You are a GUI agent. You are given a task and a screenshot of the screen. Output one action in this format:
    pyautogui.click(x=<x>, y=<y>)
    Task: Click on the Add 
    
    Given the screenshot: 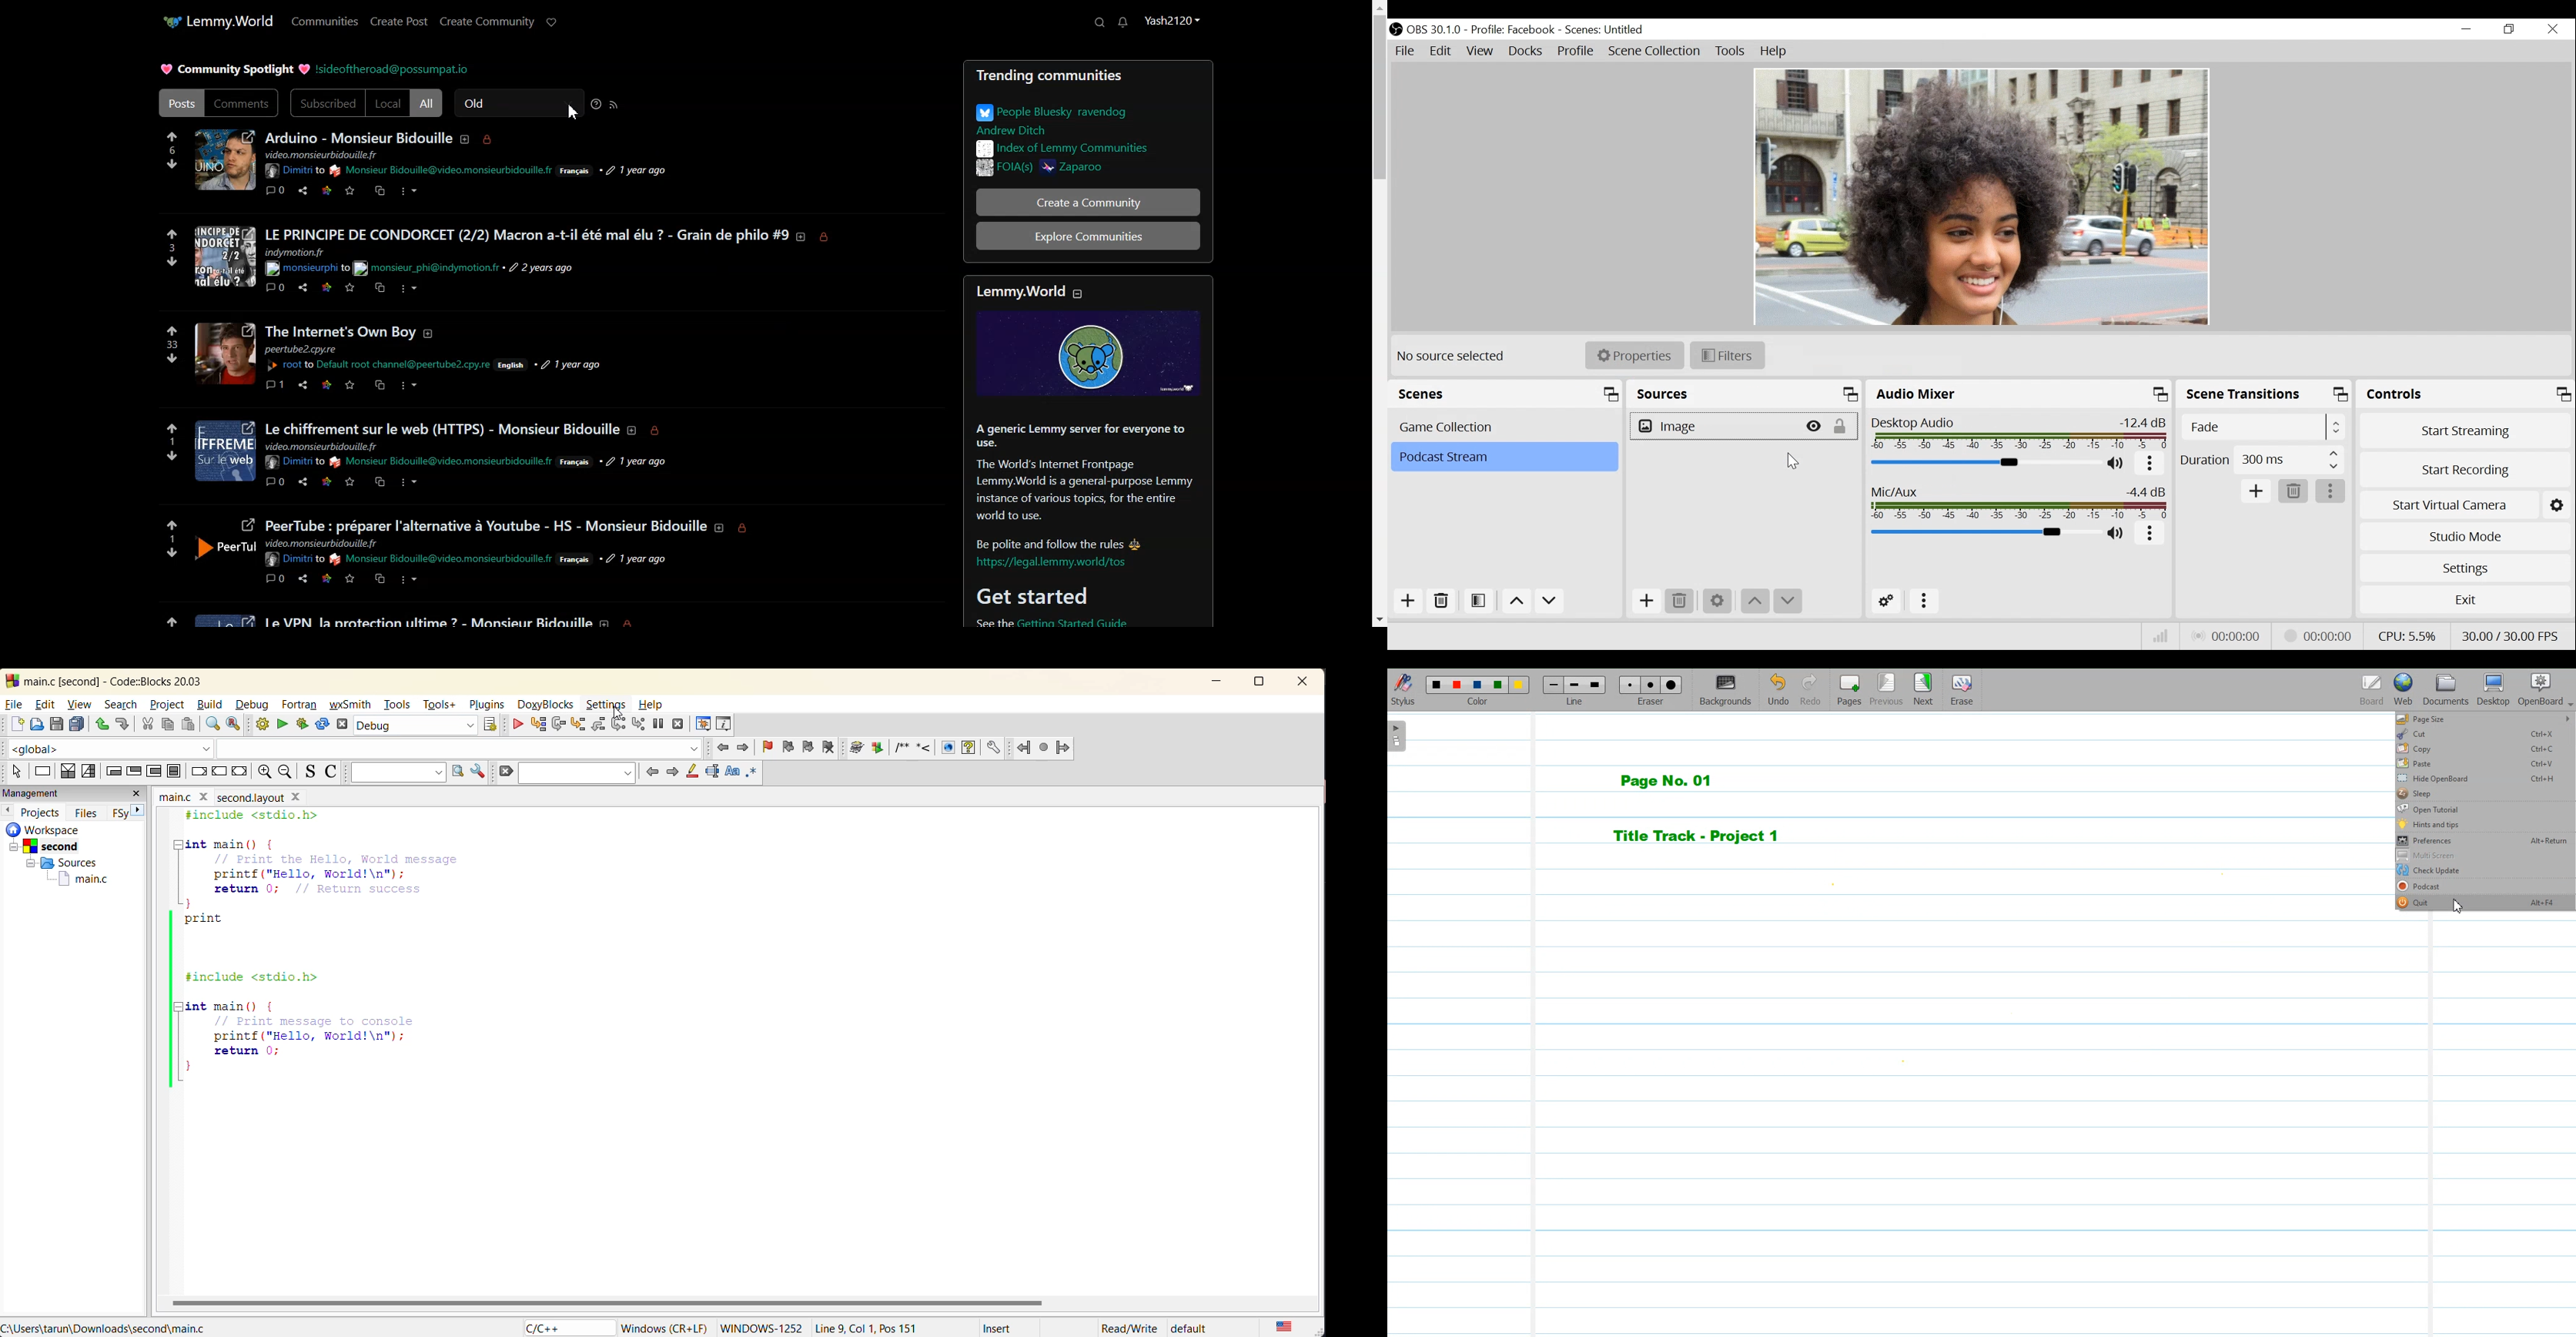 What is the action you would take?
    pyautogui.click(x=2257, y=492)
    